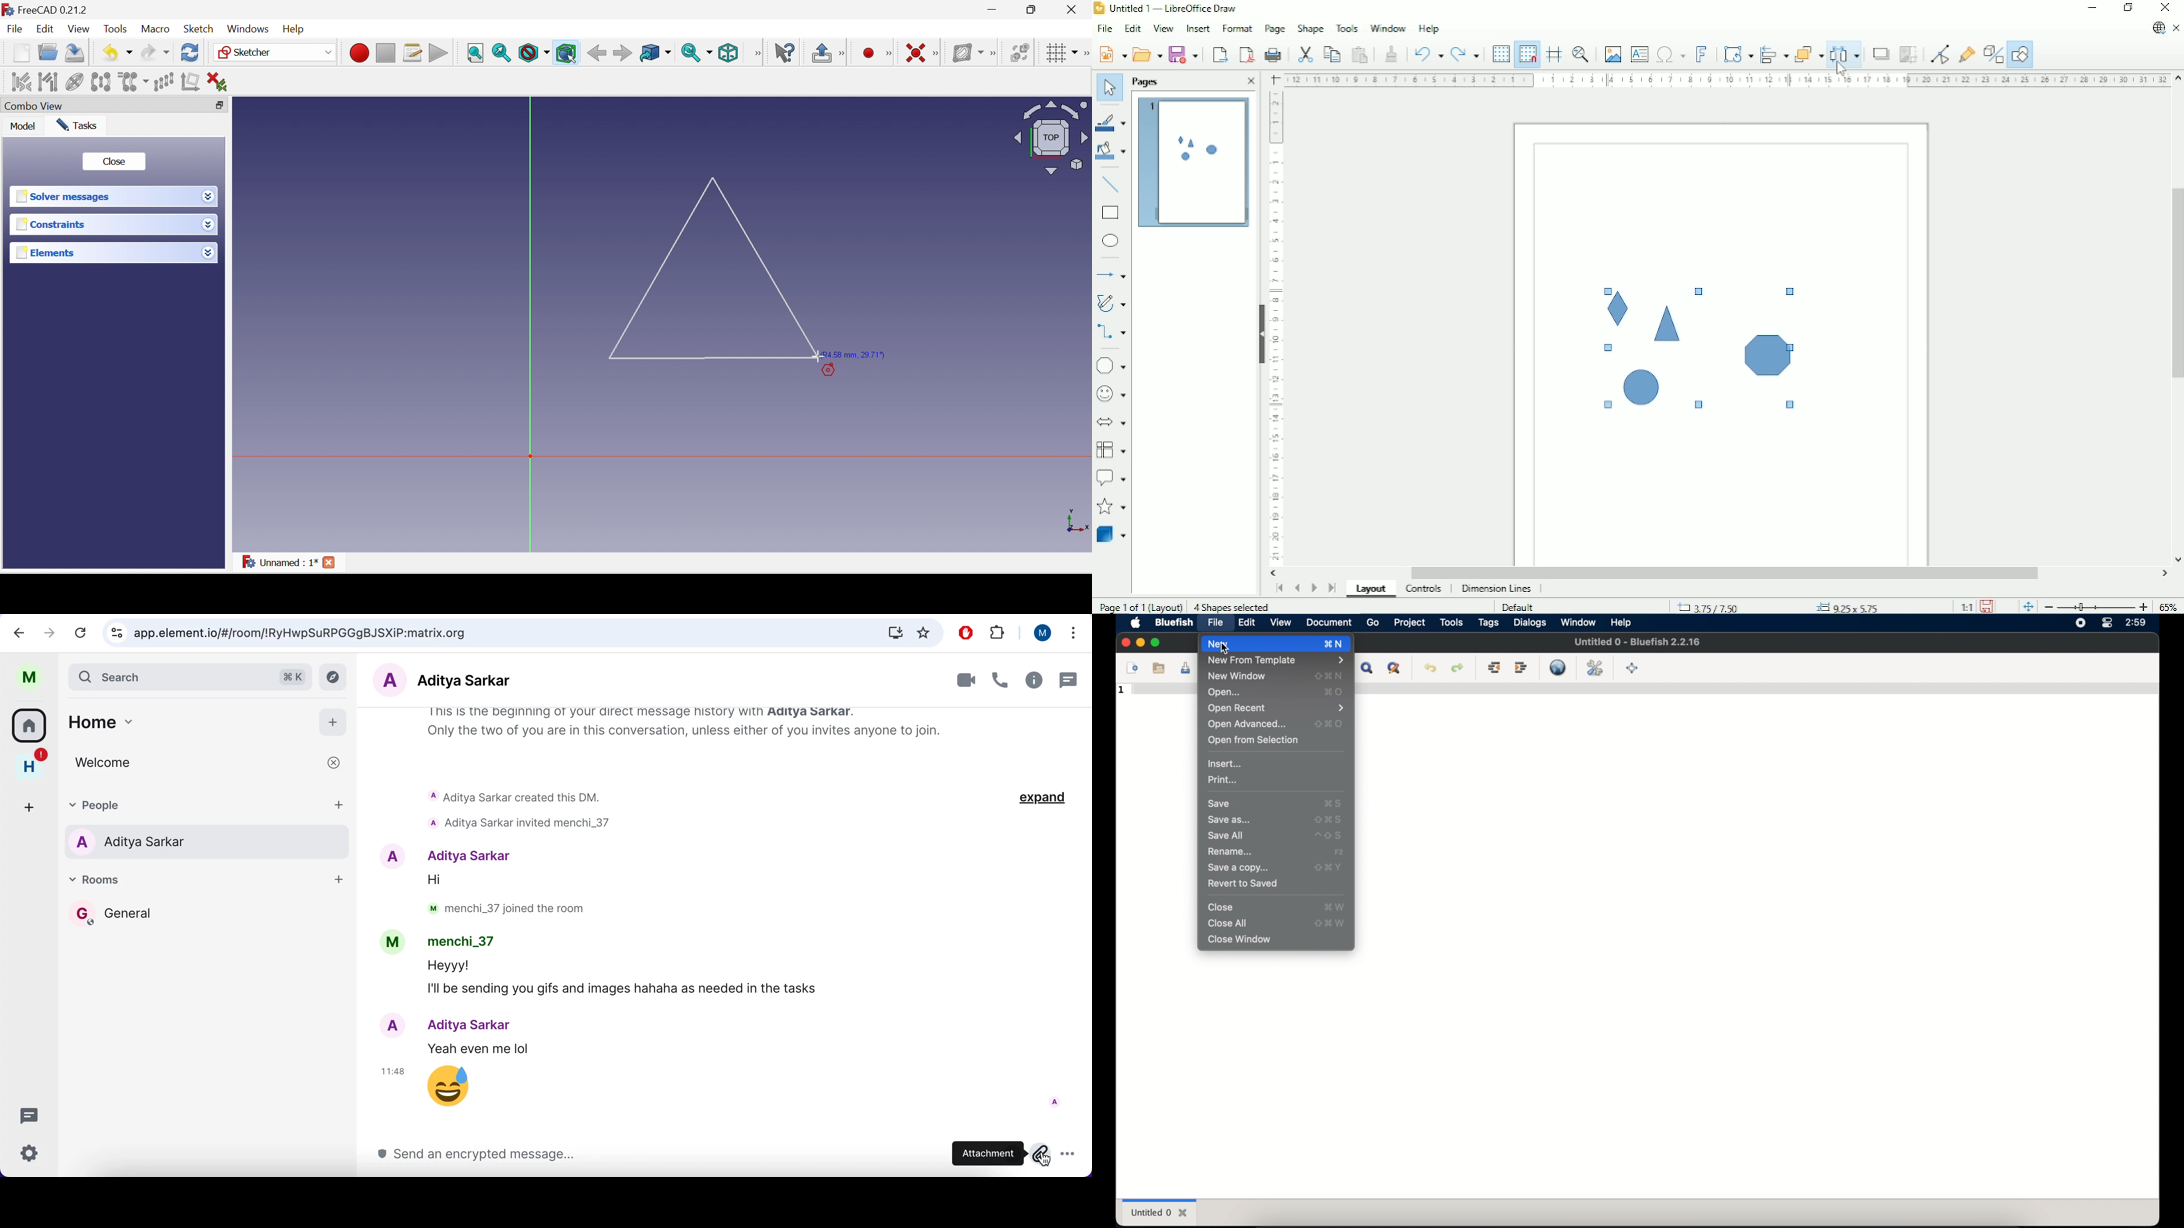  I want to click on Edit, so click(44, 28).